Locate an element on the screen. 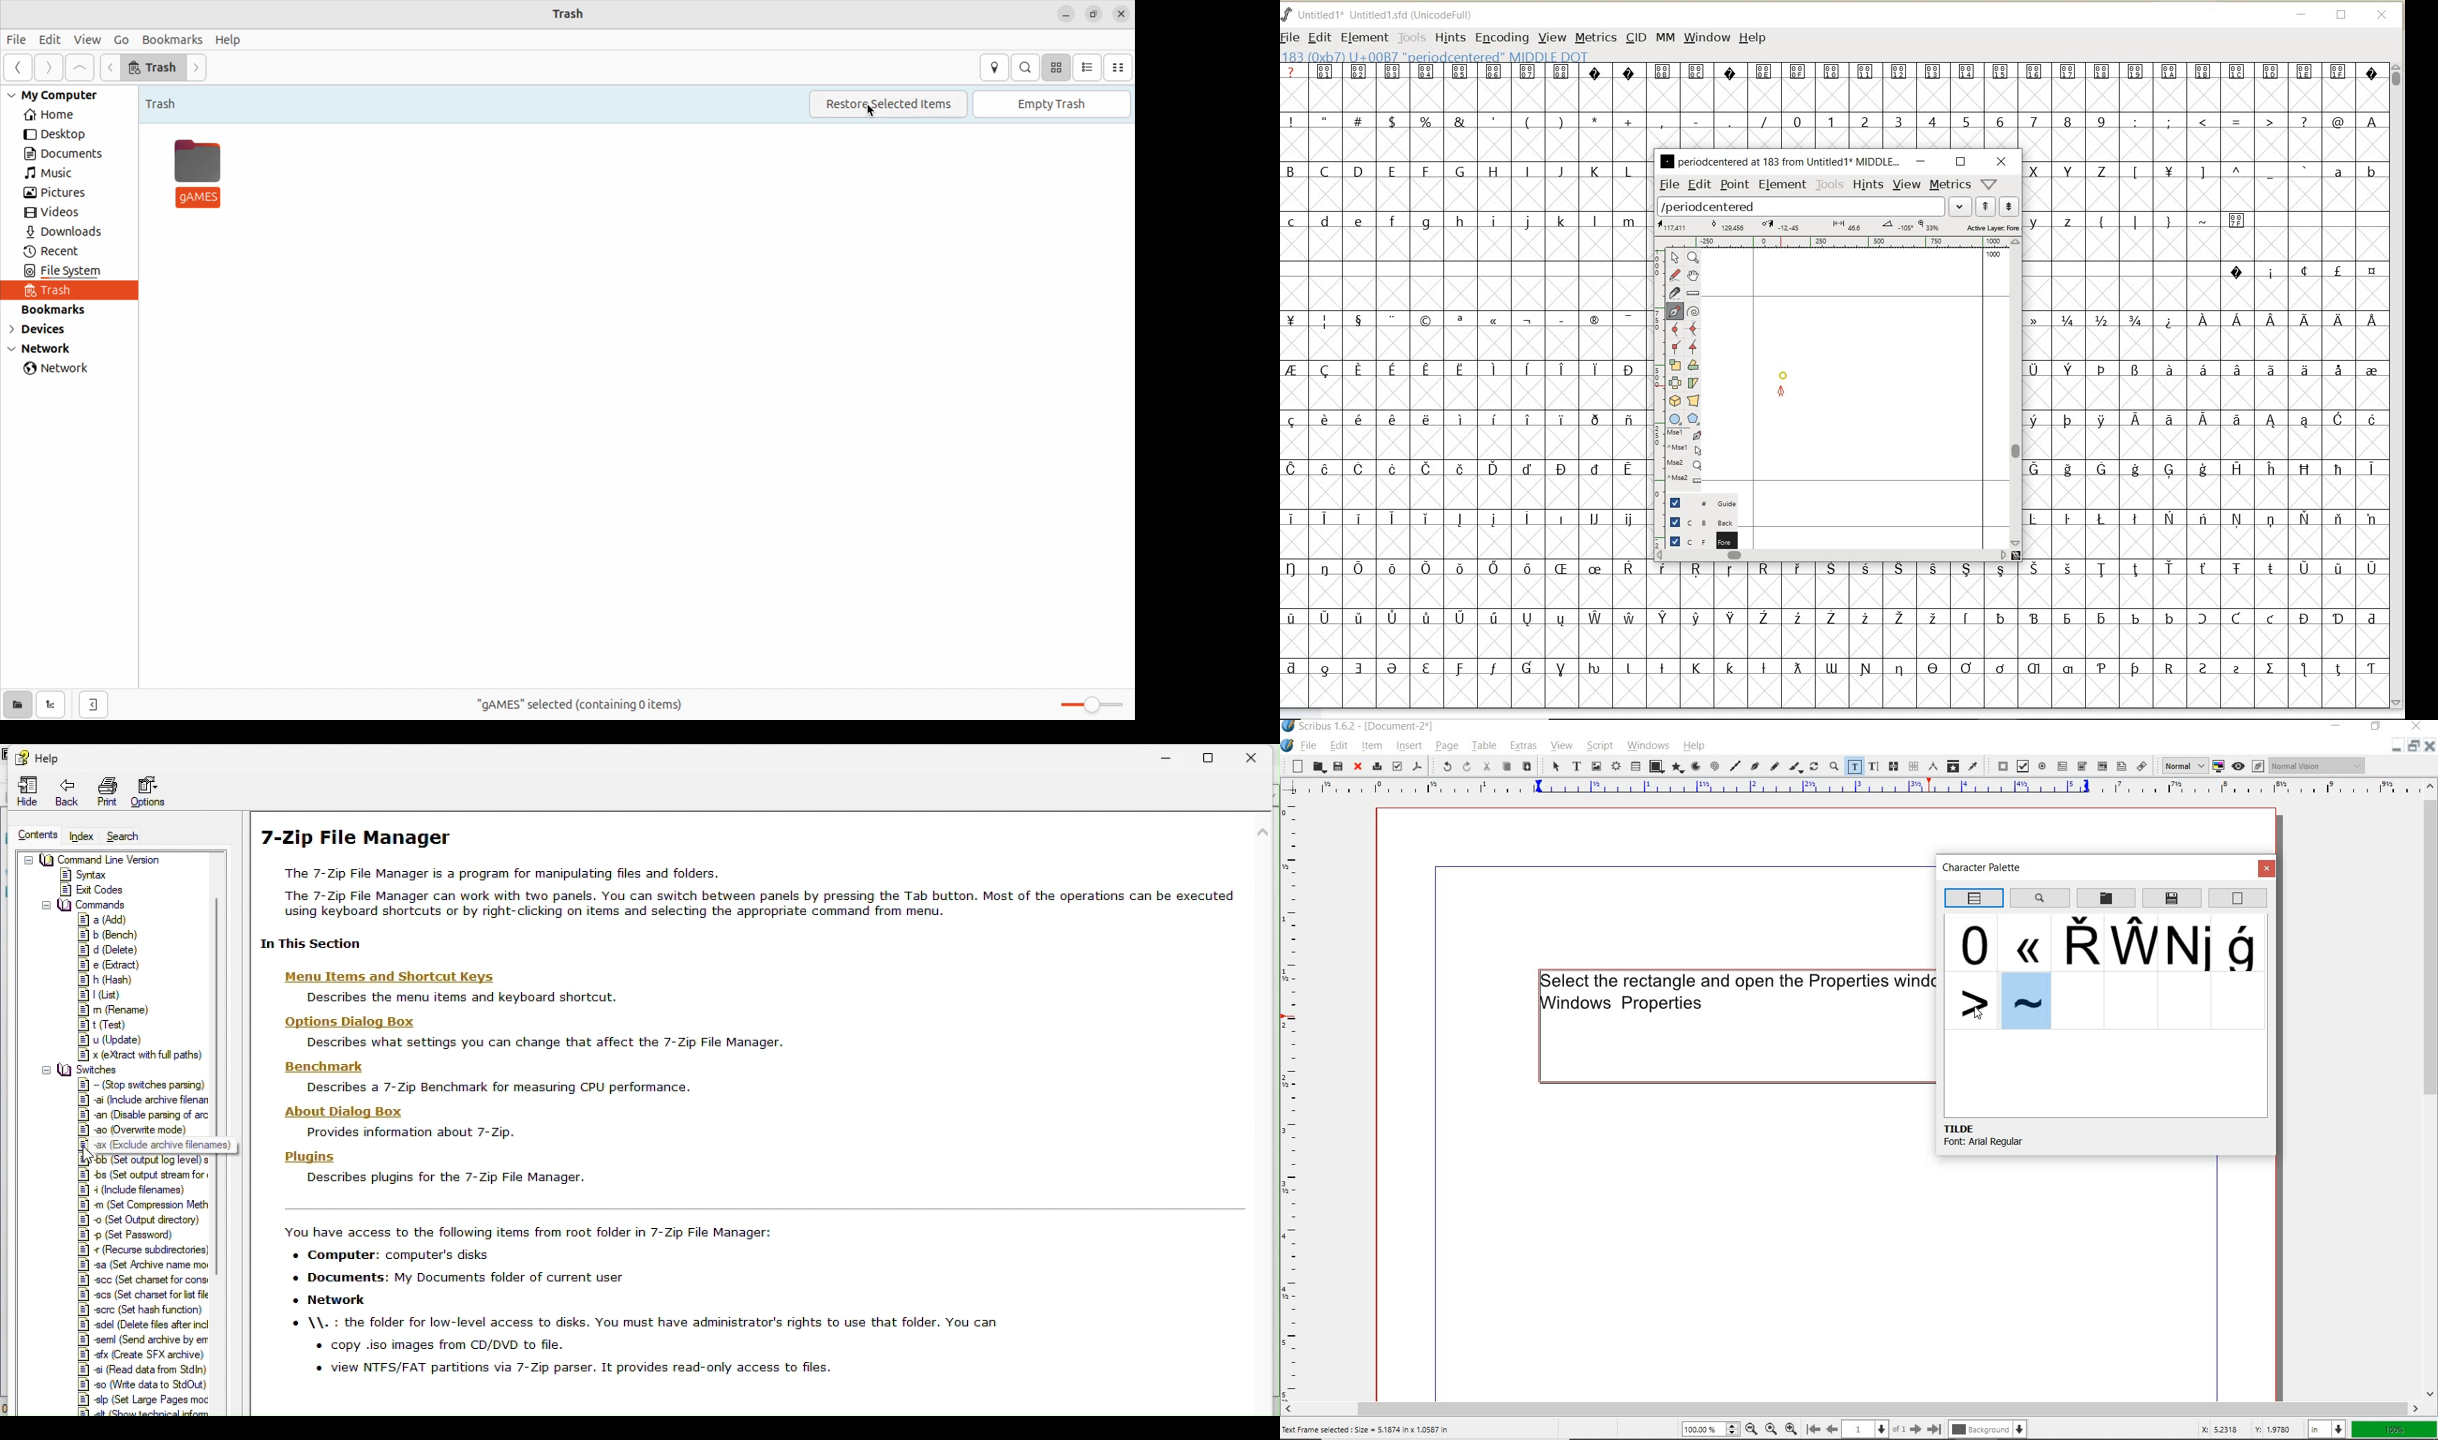  ELEMENT is located at coordinates (1364, 37).